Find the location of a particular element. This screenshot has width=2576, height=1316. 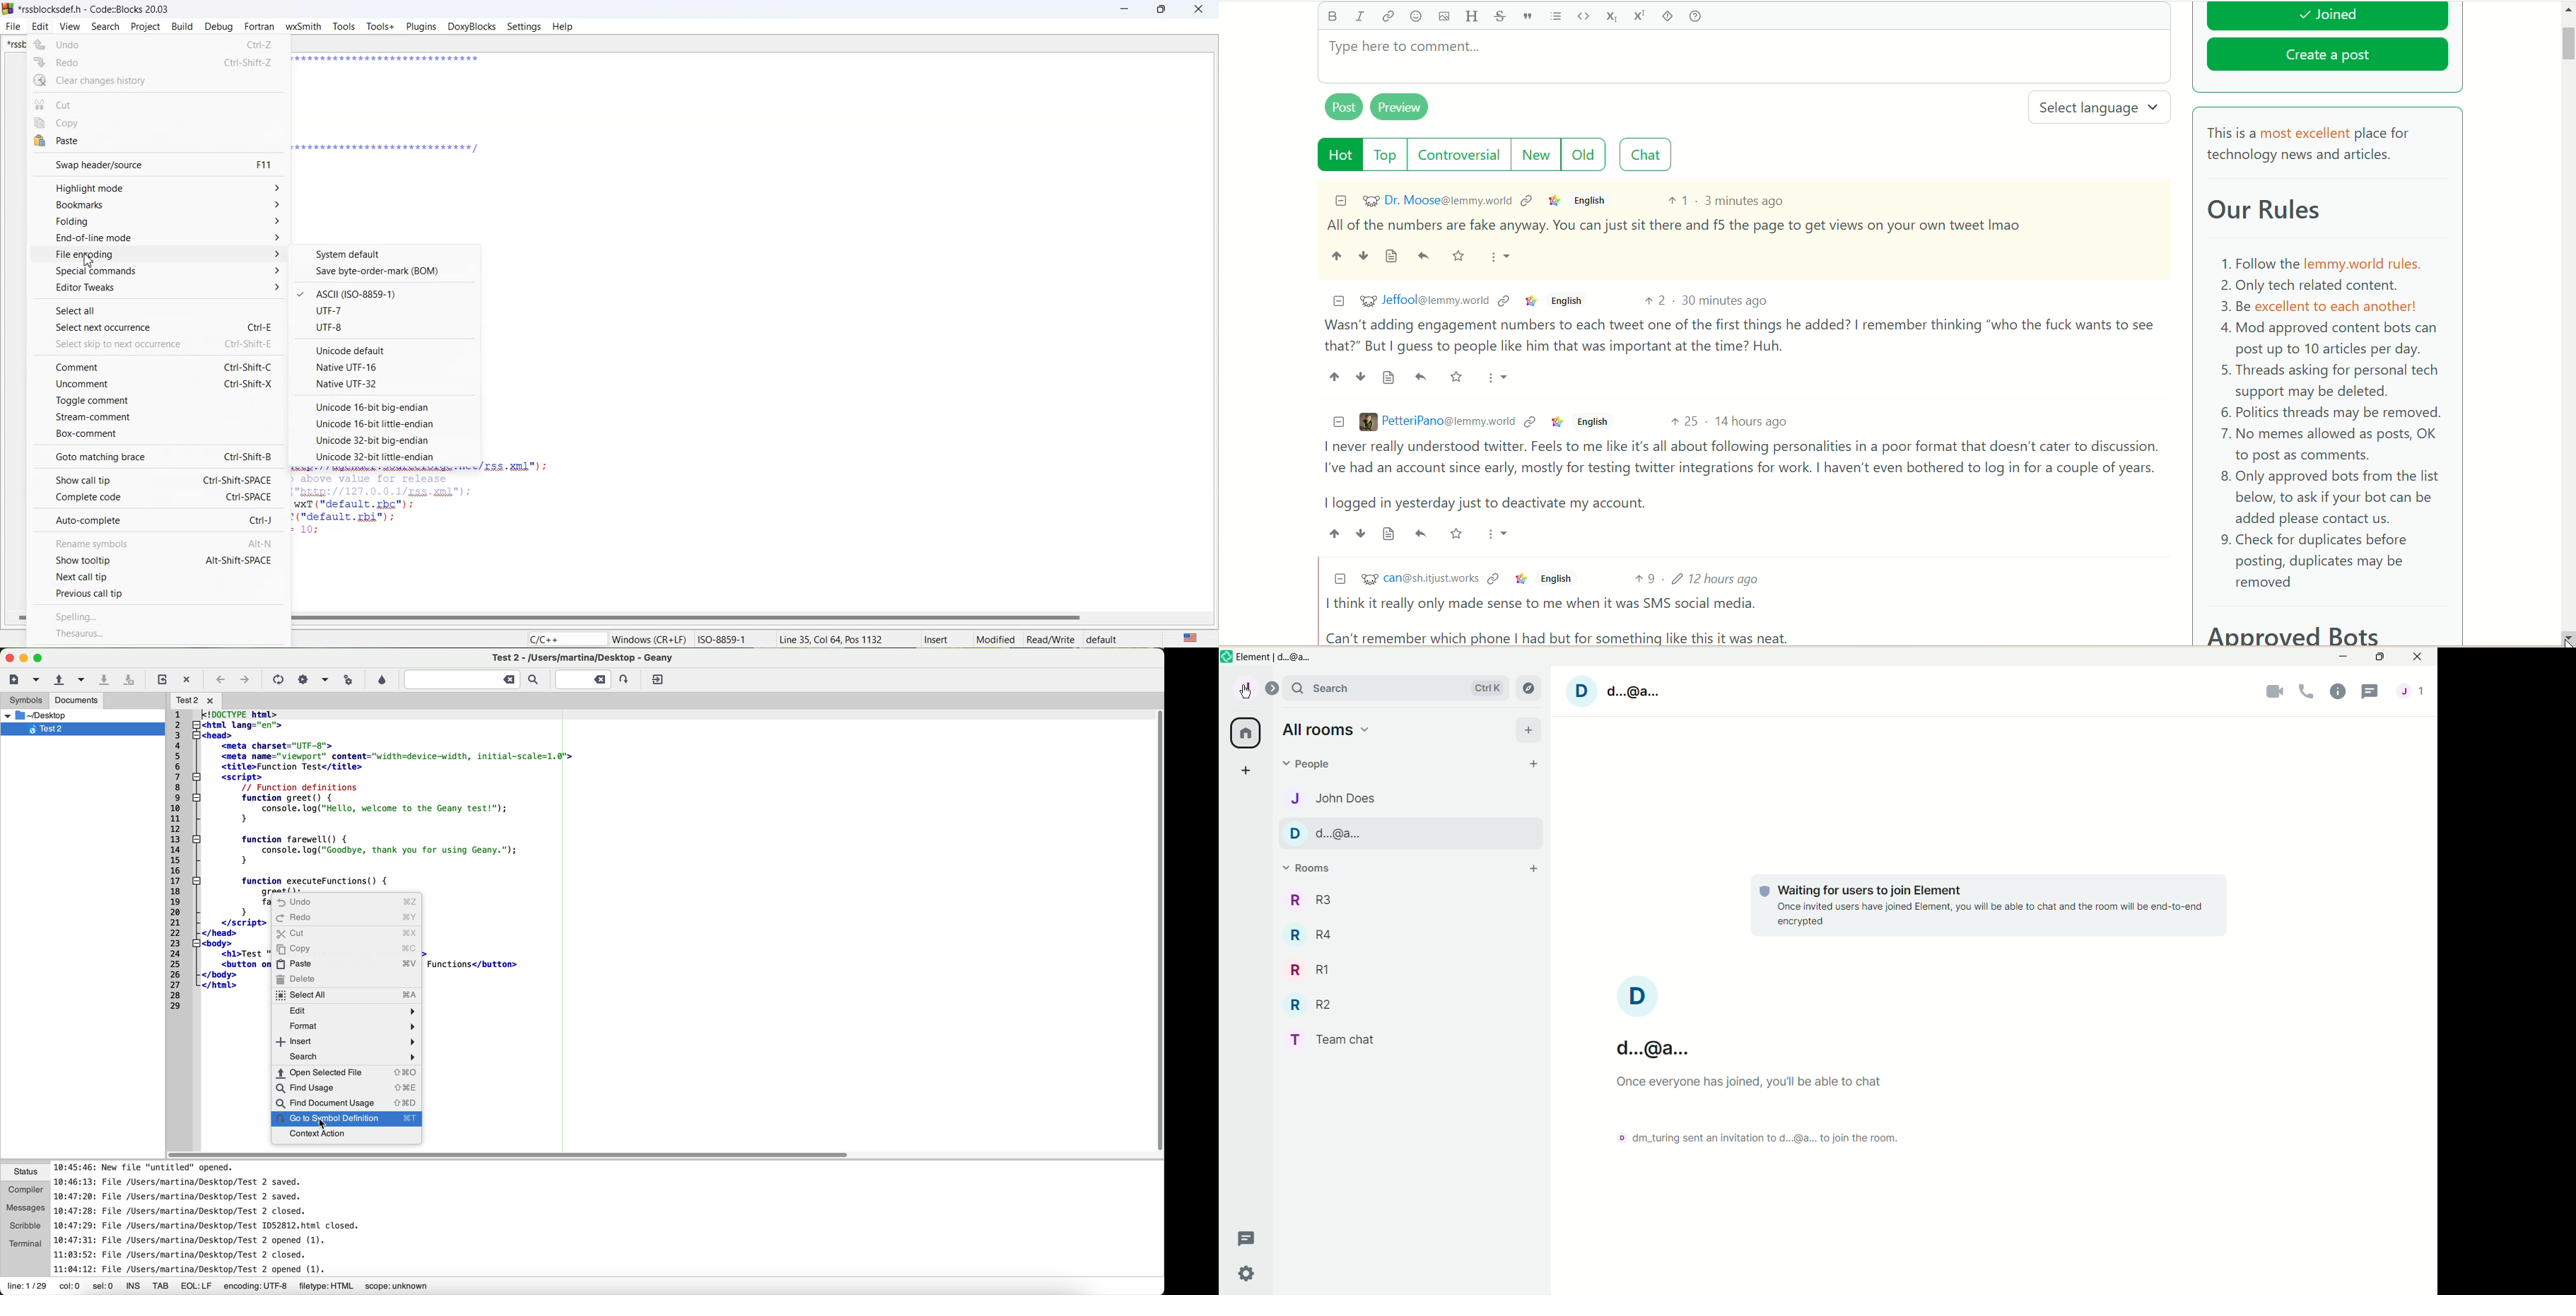

Protection shield logo is located at coordinates (1765, 891).